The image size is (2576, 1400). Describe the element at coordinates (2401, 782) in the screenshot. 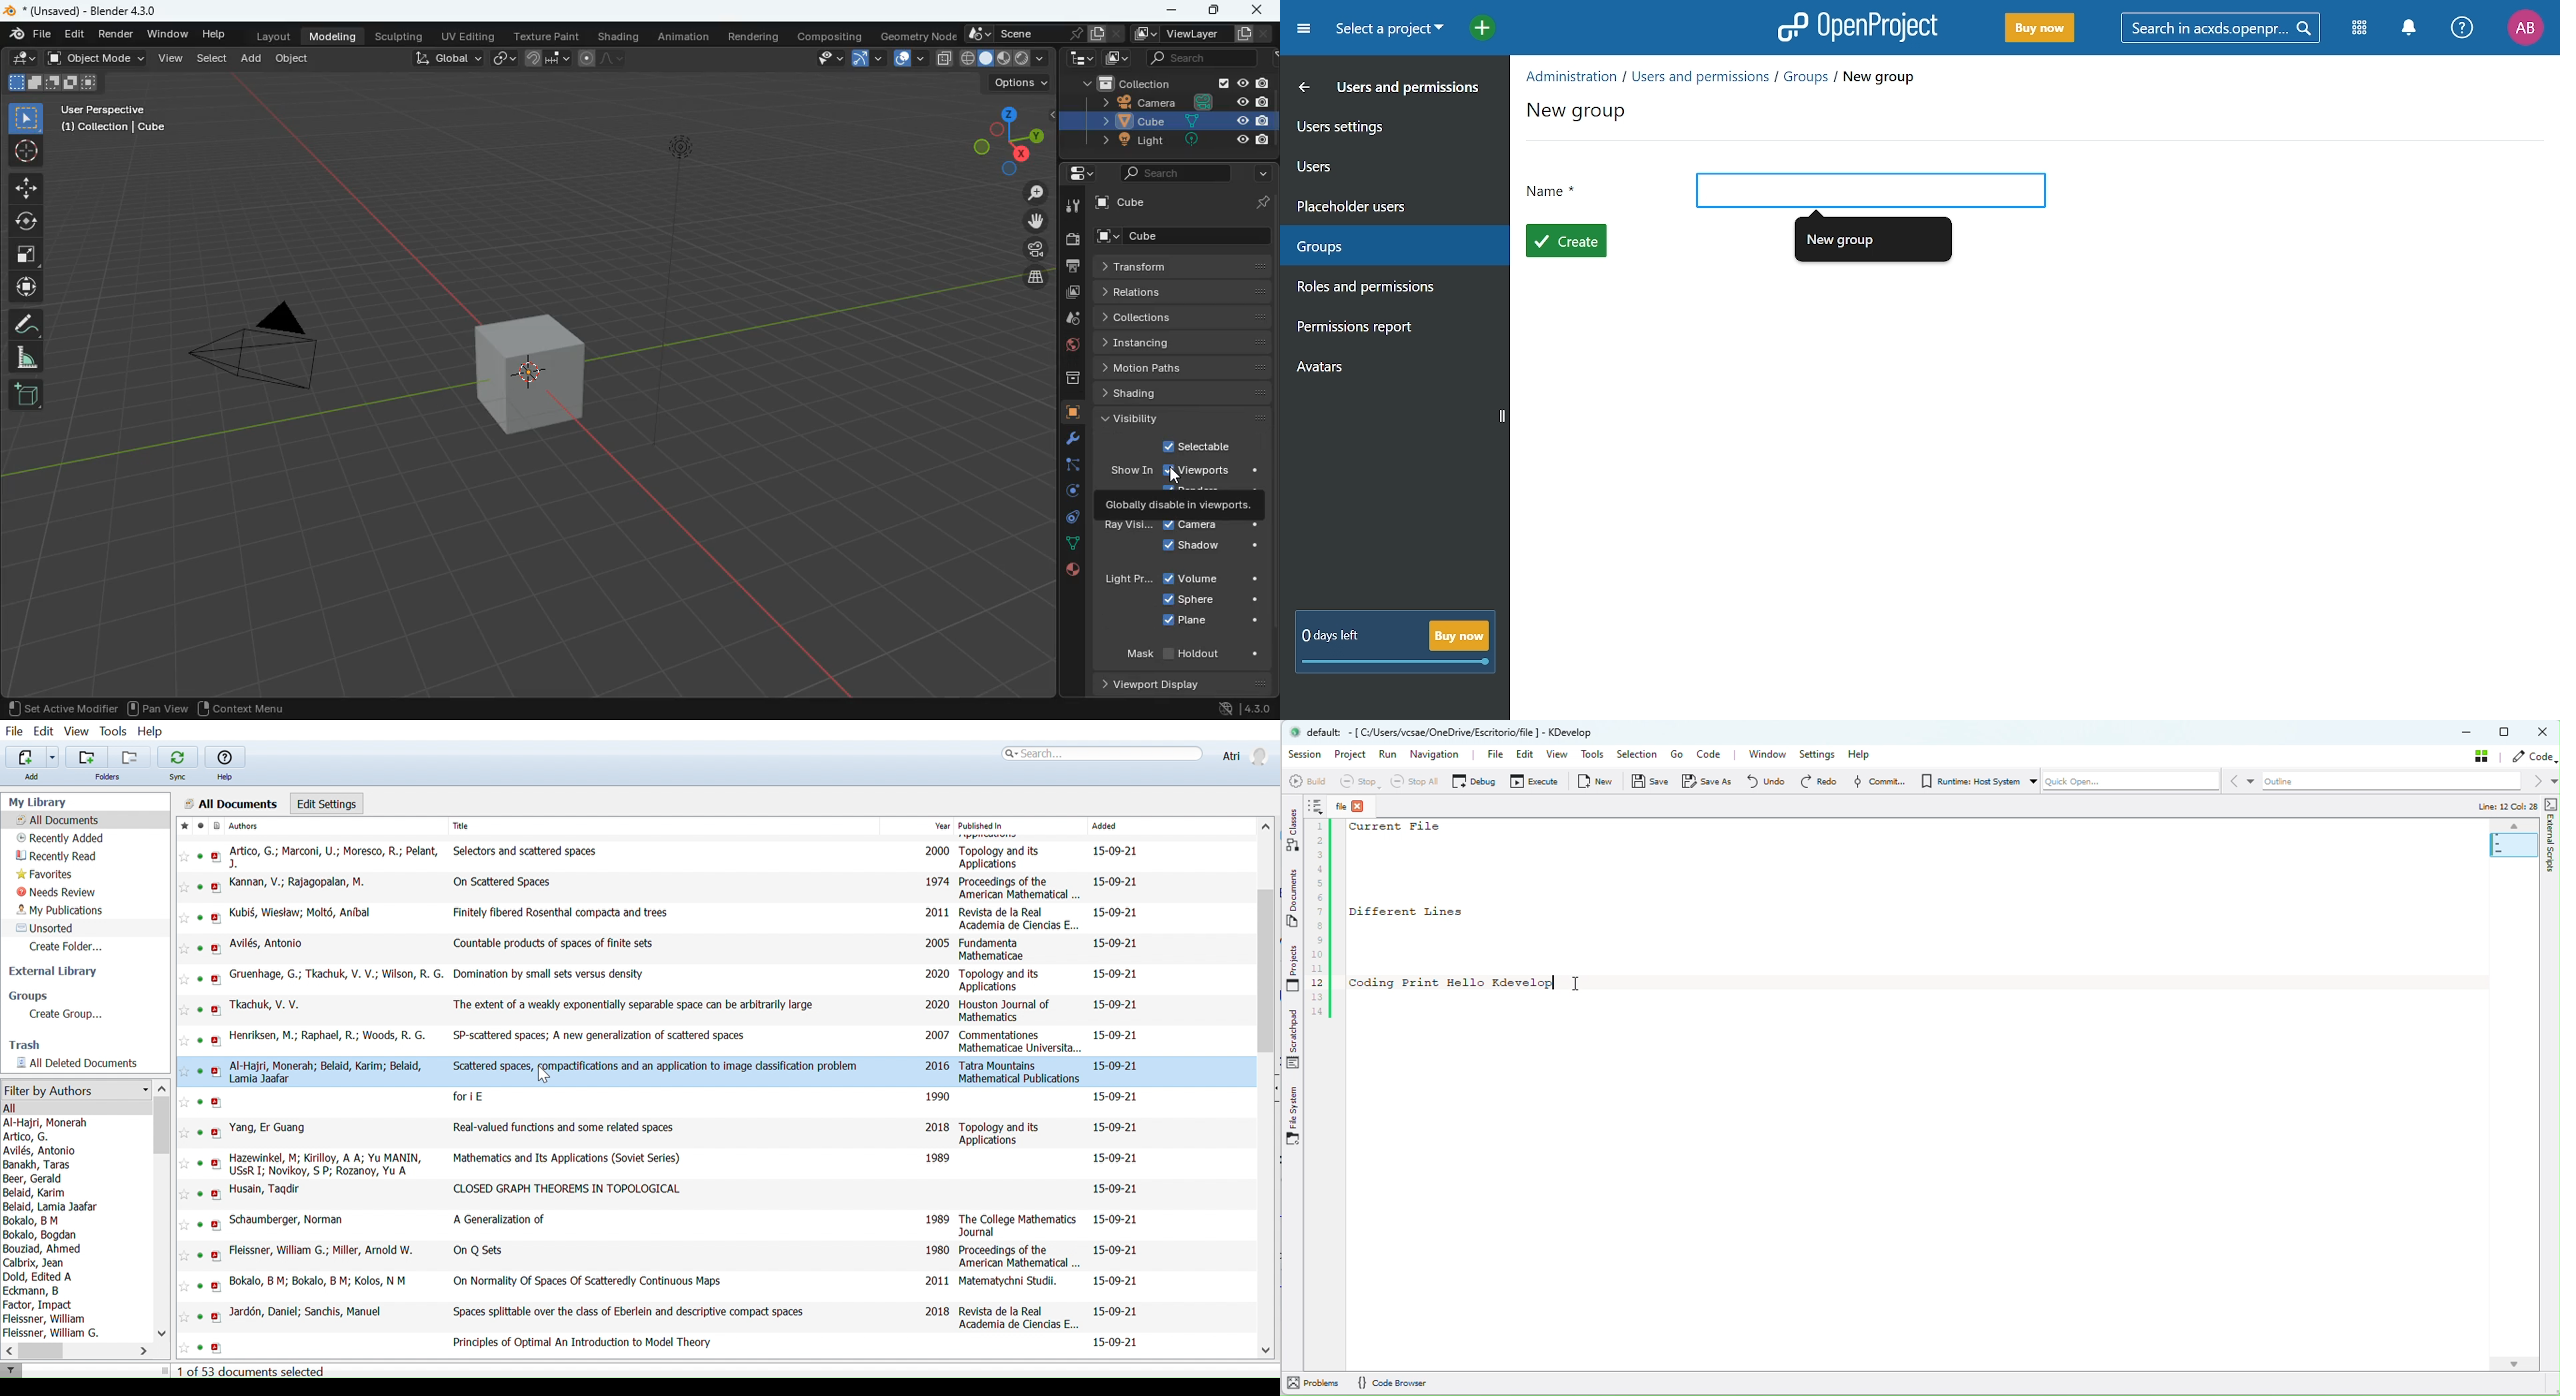

I see `outline` at that location.